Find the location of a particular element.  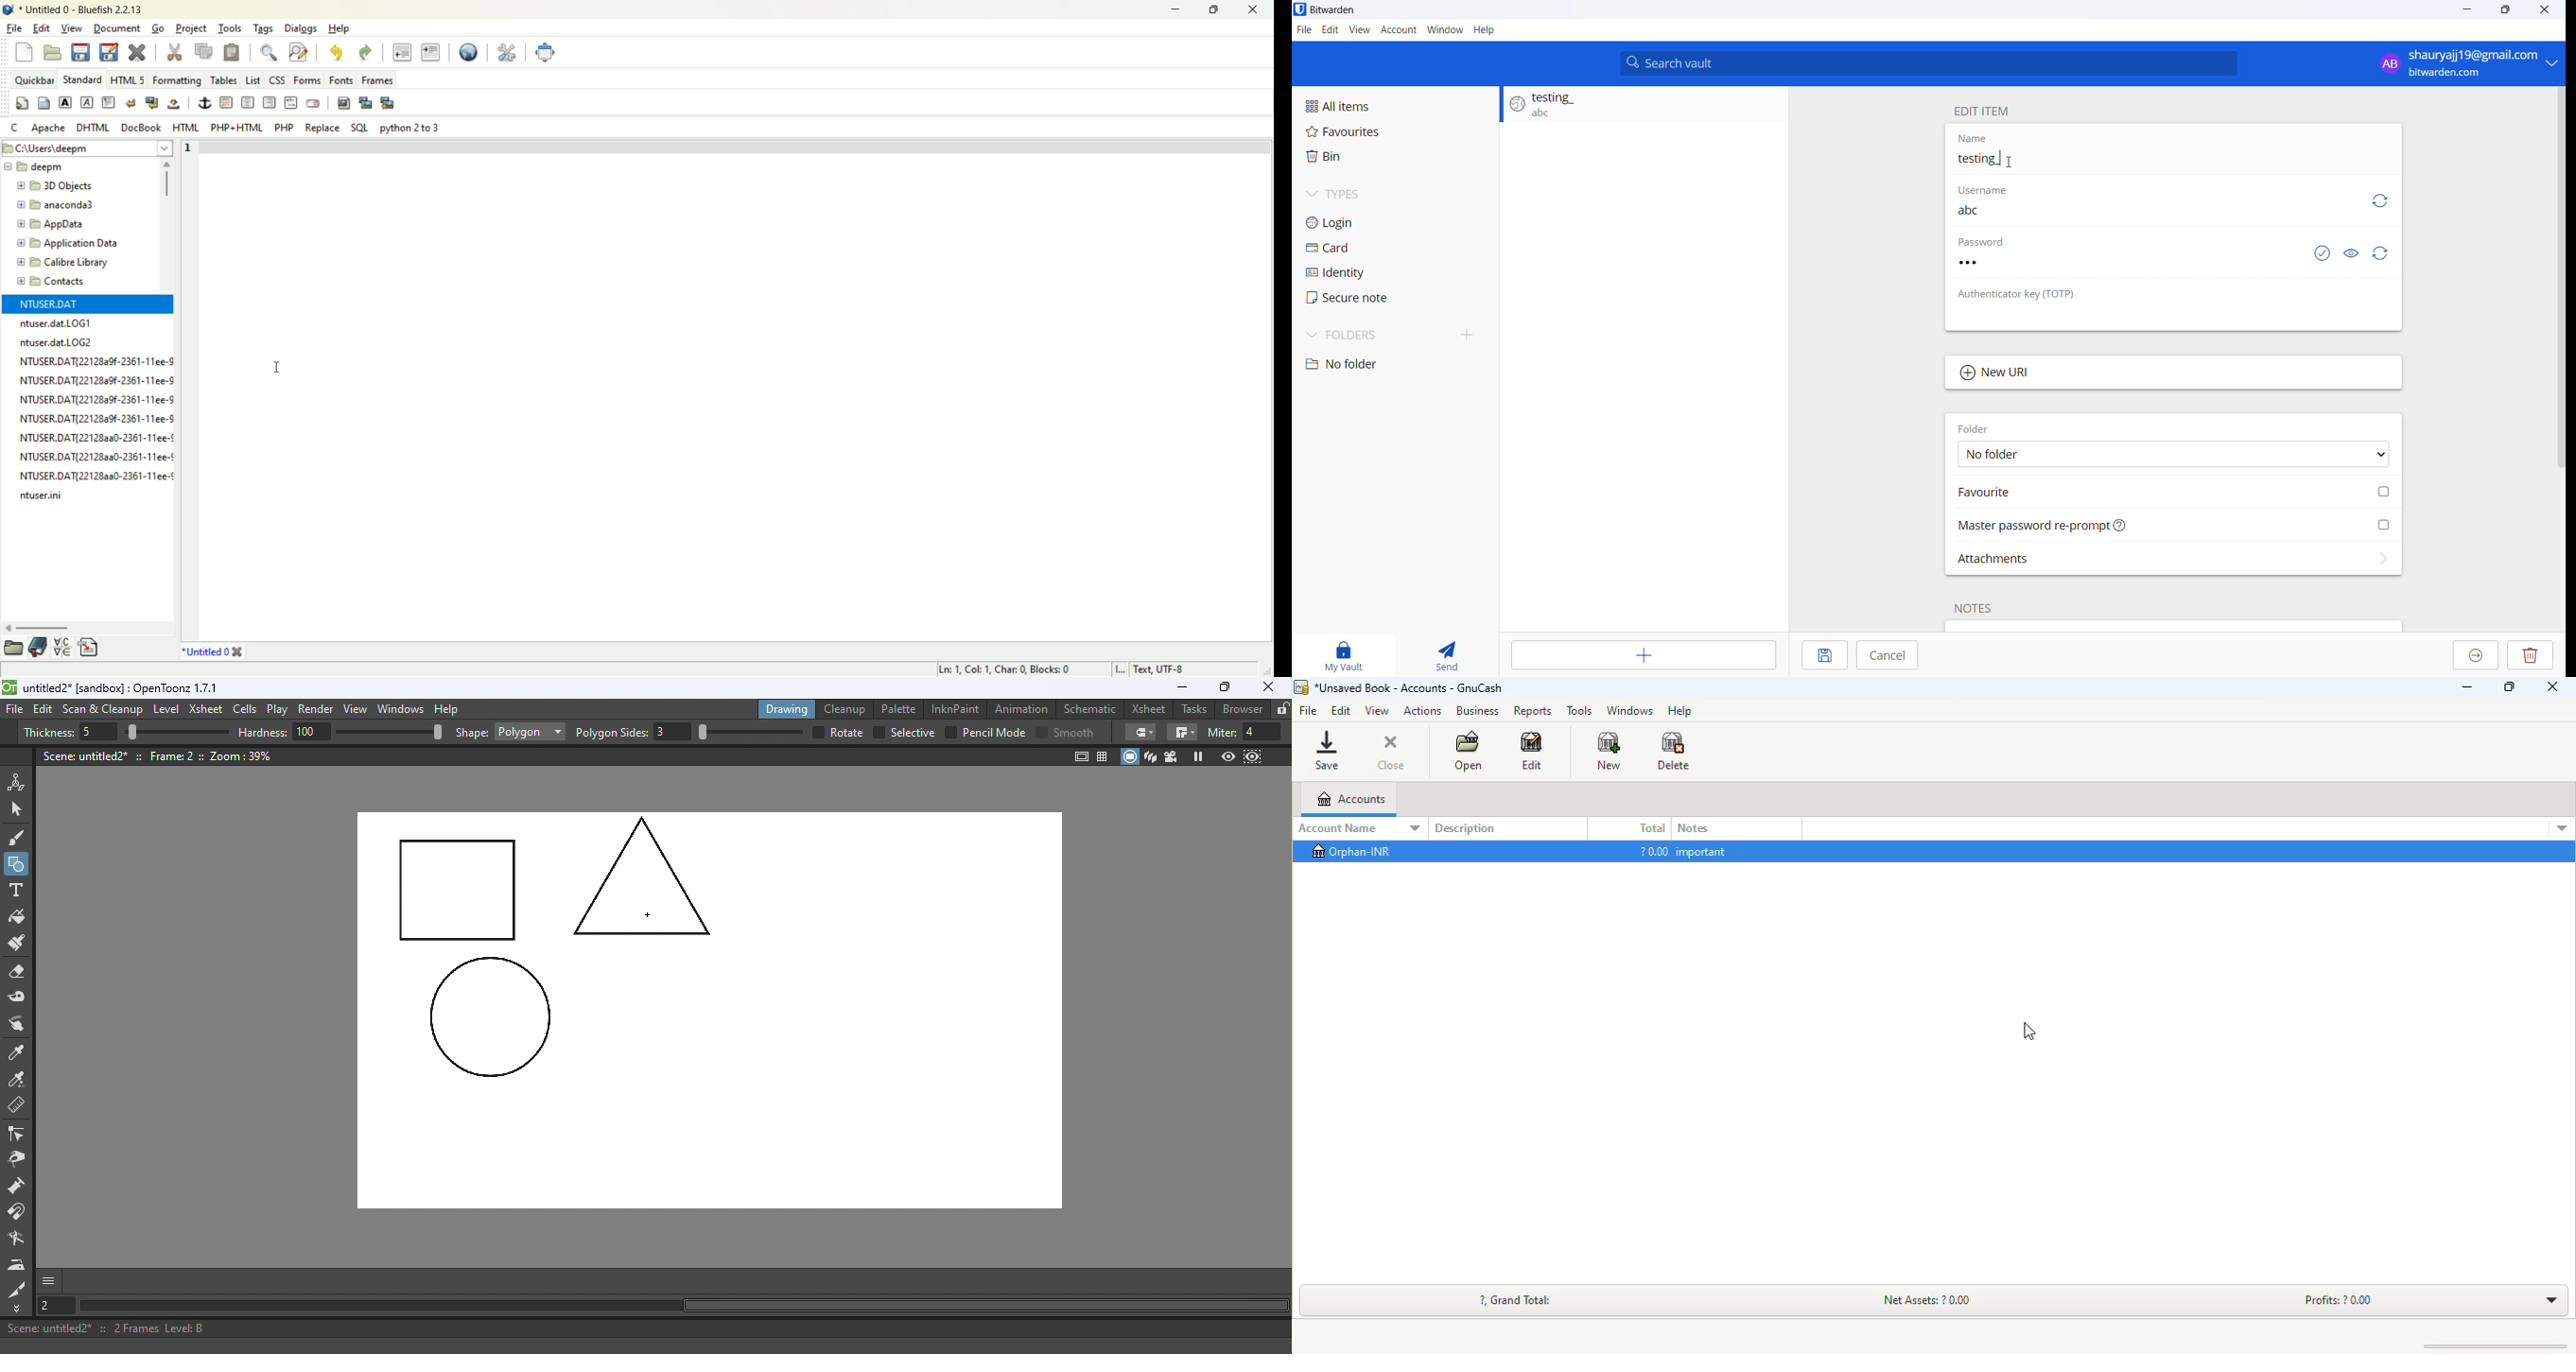

?0.00 is located at coordinates (1655, 850).